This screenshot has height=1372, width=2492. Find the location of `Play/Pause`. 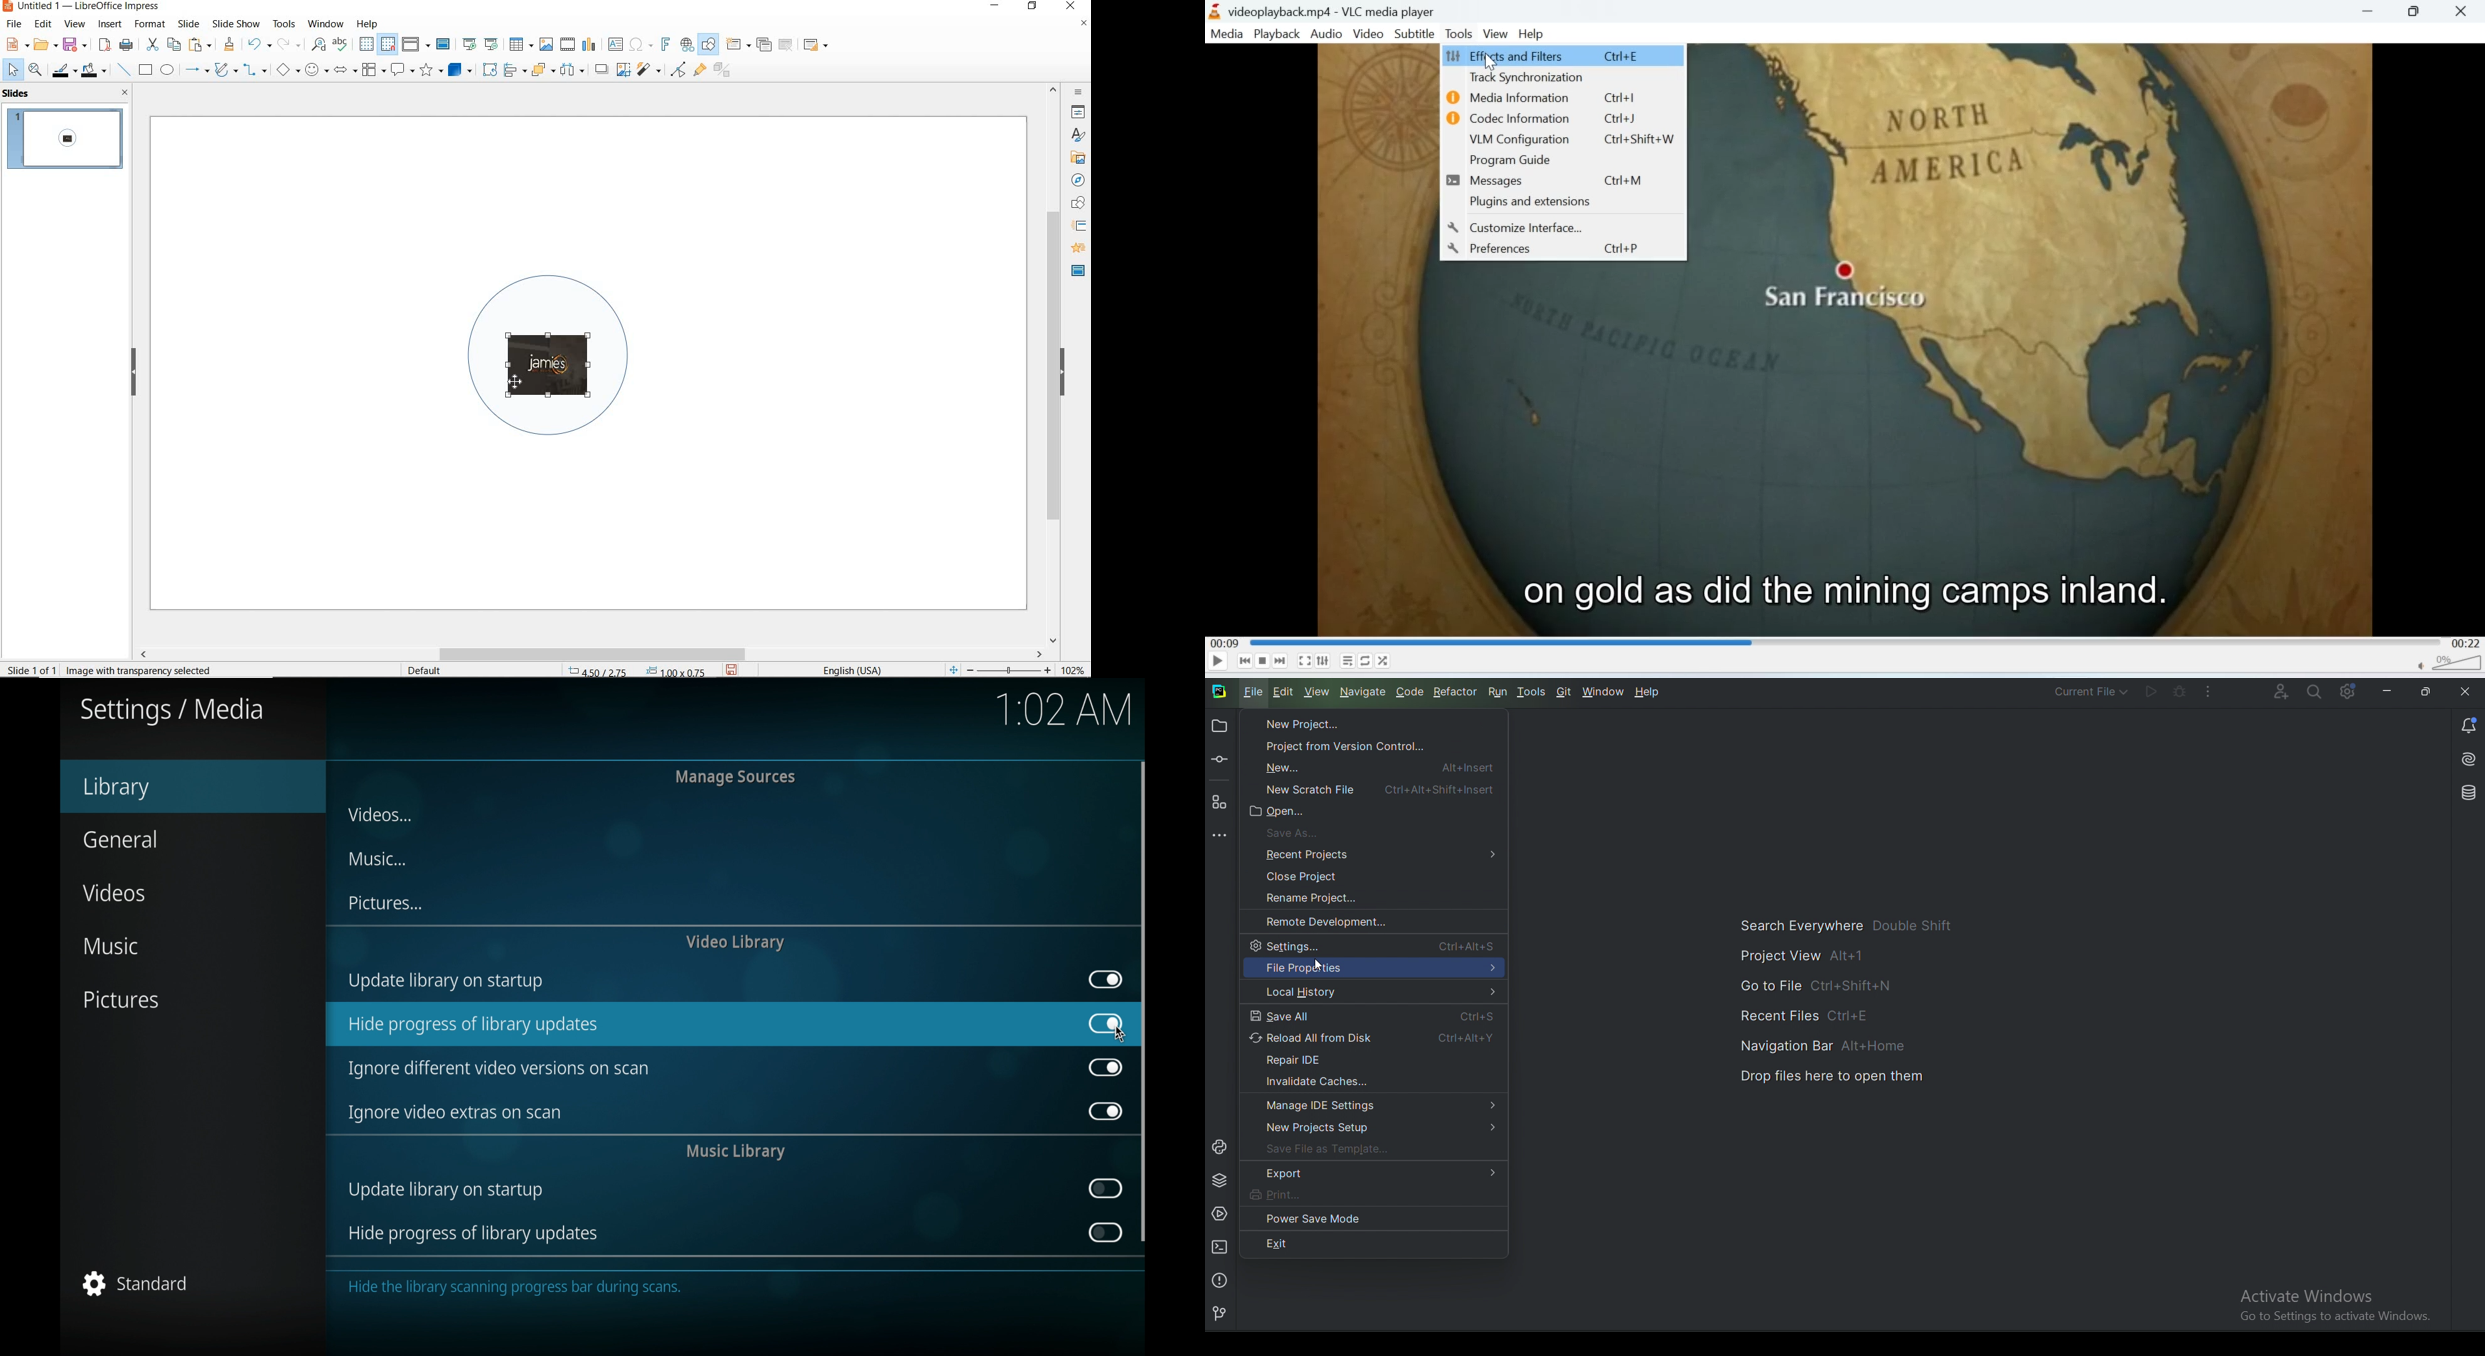

Play/Pause is located at coordinates (1218, 660).